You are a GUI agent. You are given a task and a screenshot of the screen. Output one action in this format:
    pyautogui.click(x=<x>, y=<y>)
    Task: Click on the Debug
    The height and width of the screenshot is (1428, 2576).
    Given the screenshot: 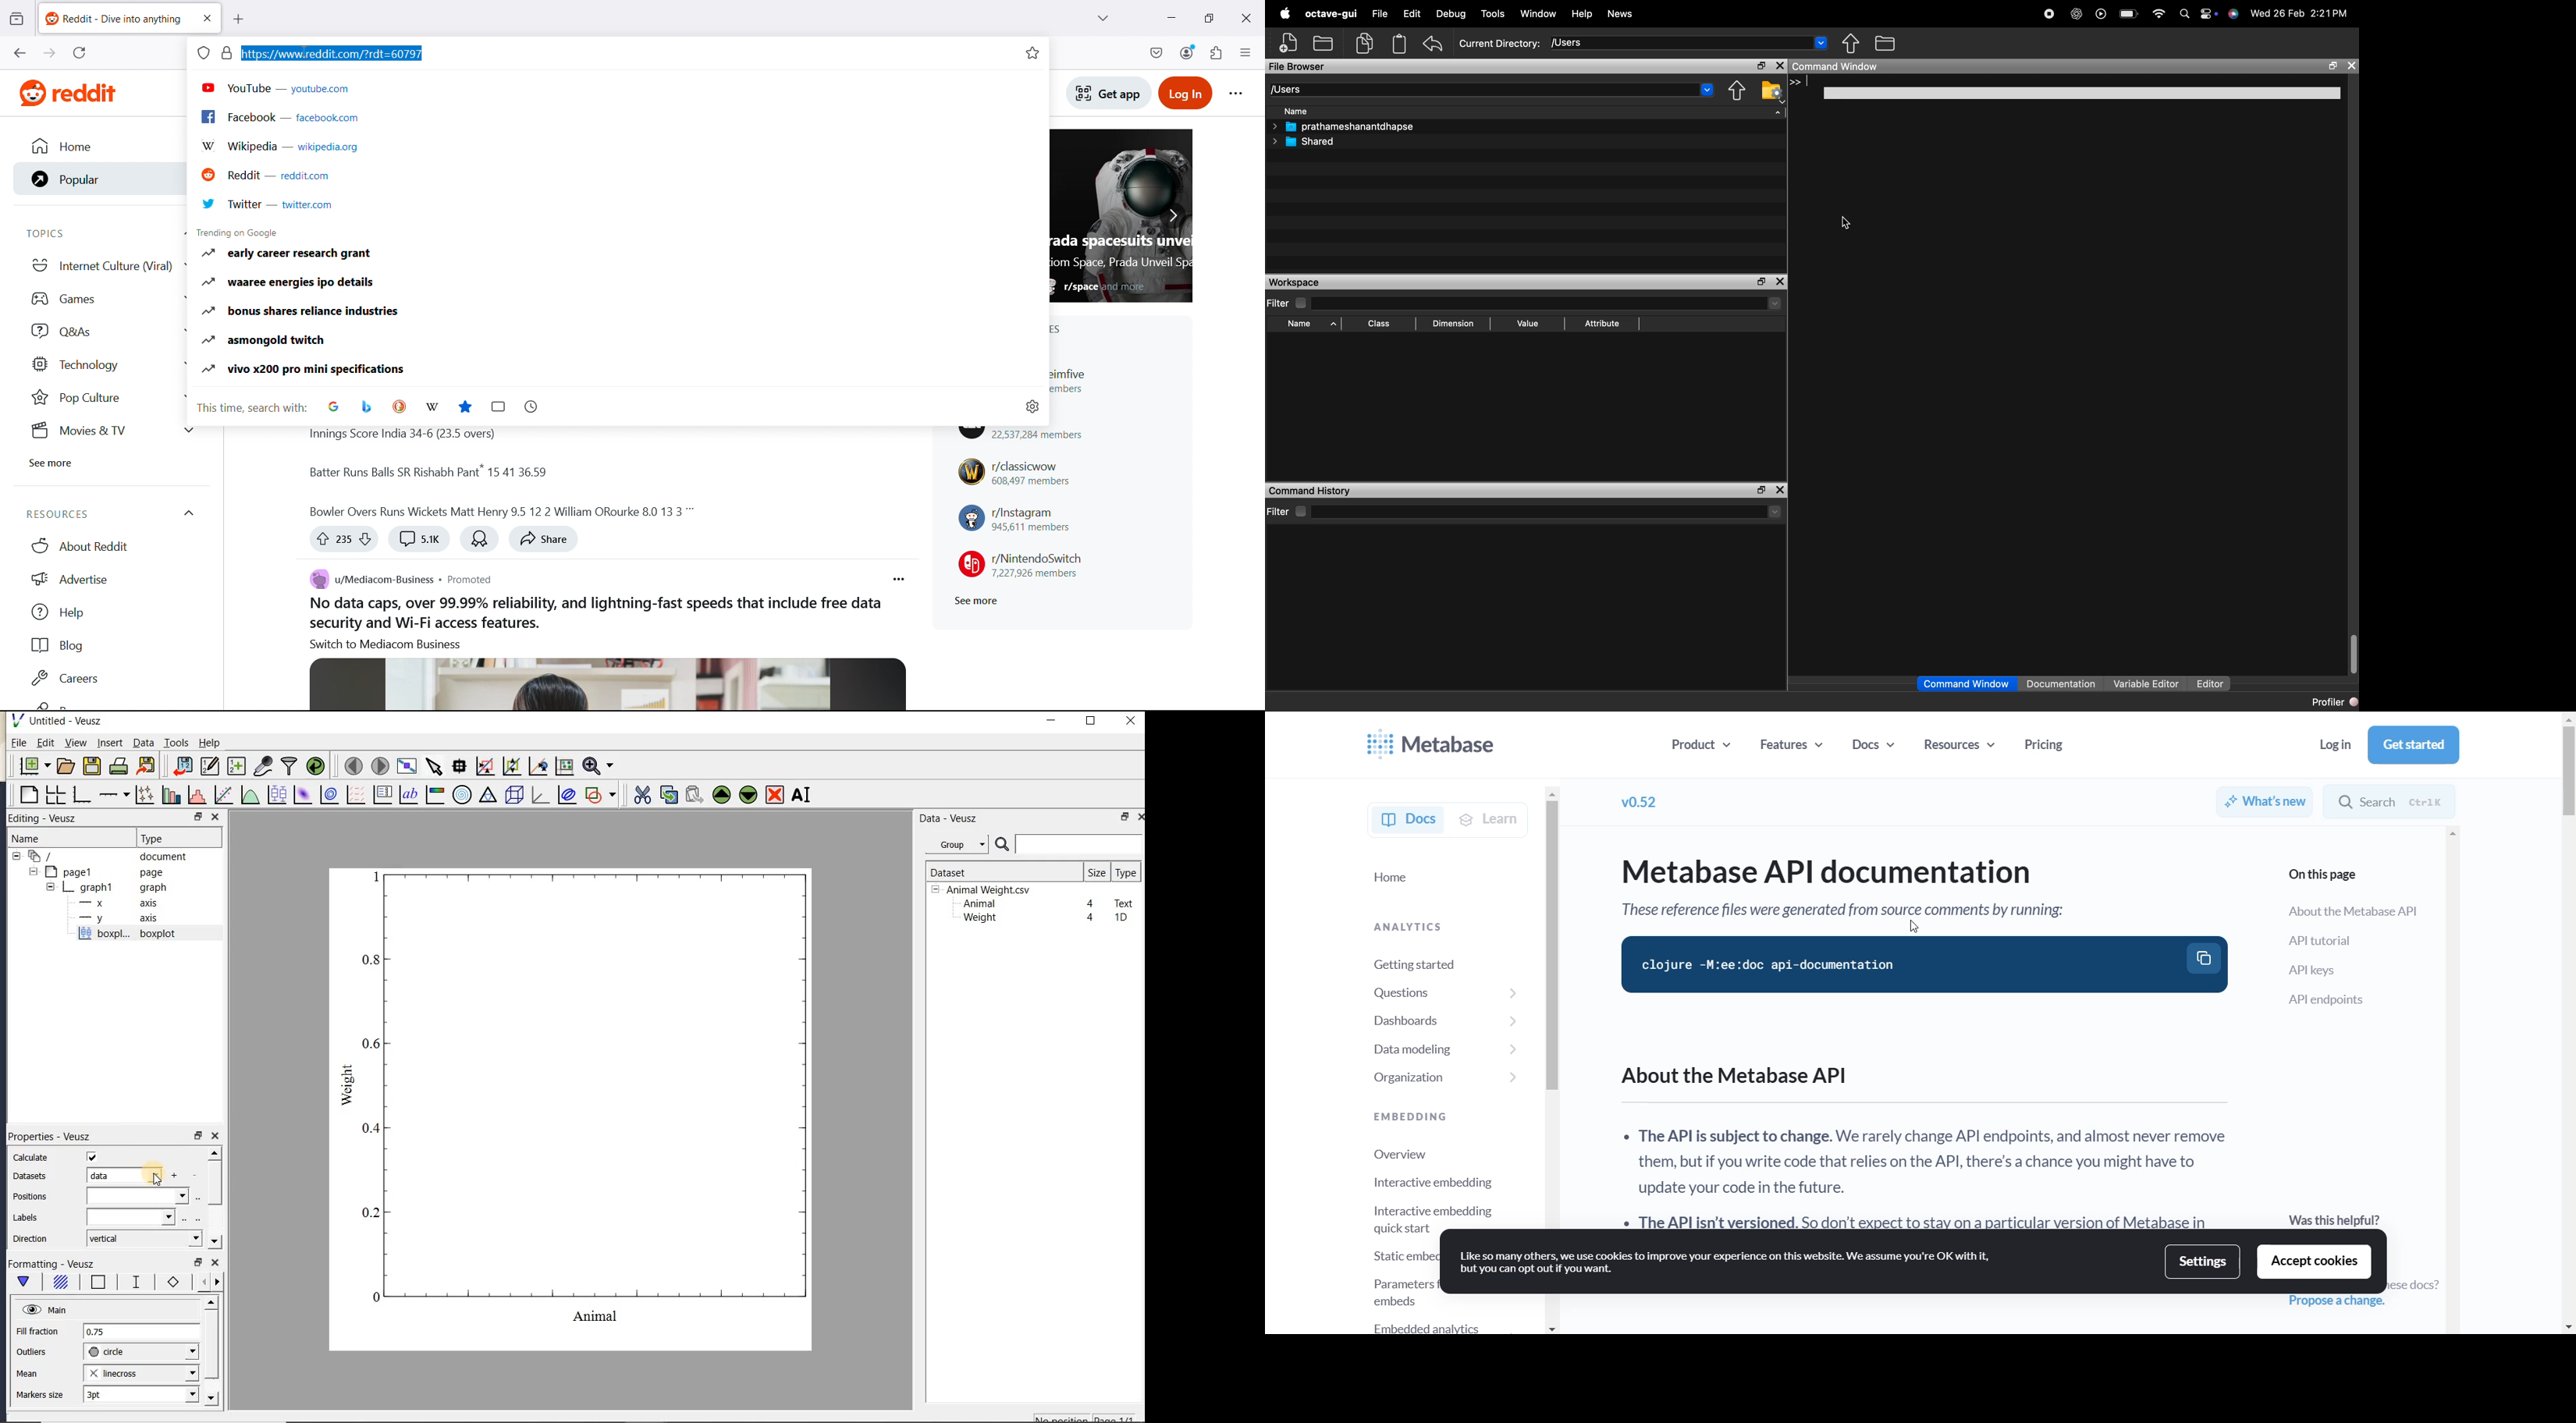 What is the action you would take?
    pyautogui.click(x=1449, y=13)
    